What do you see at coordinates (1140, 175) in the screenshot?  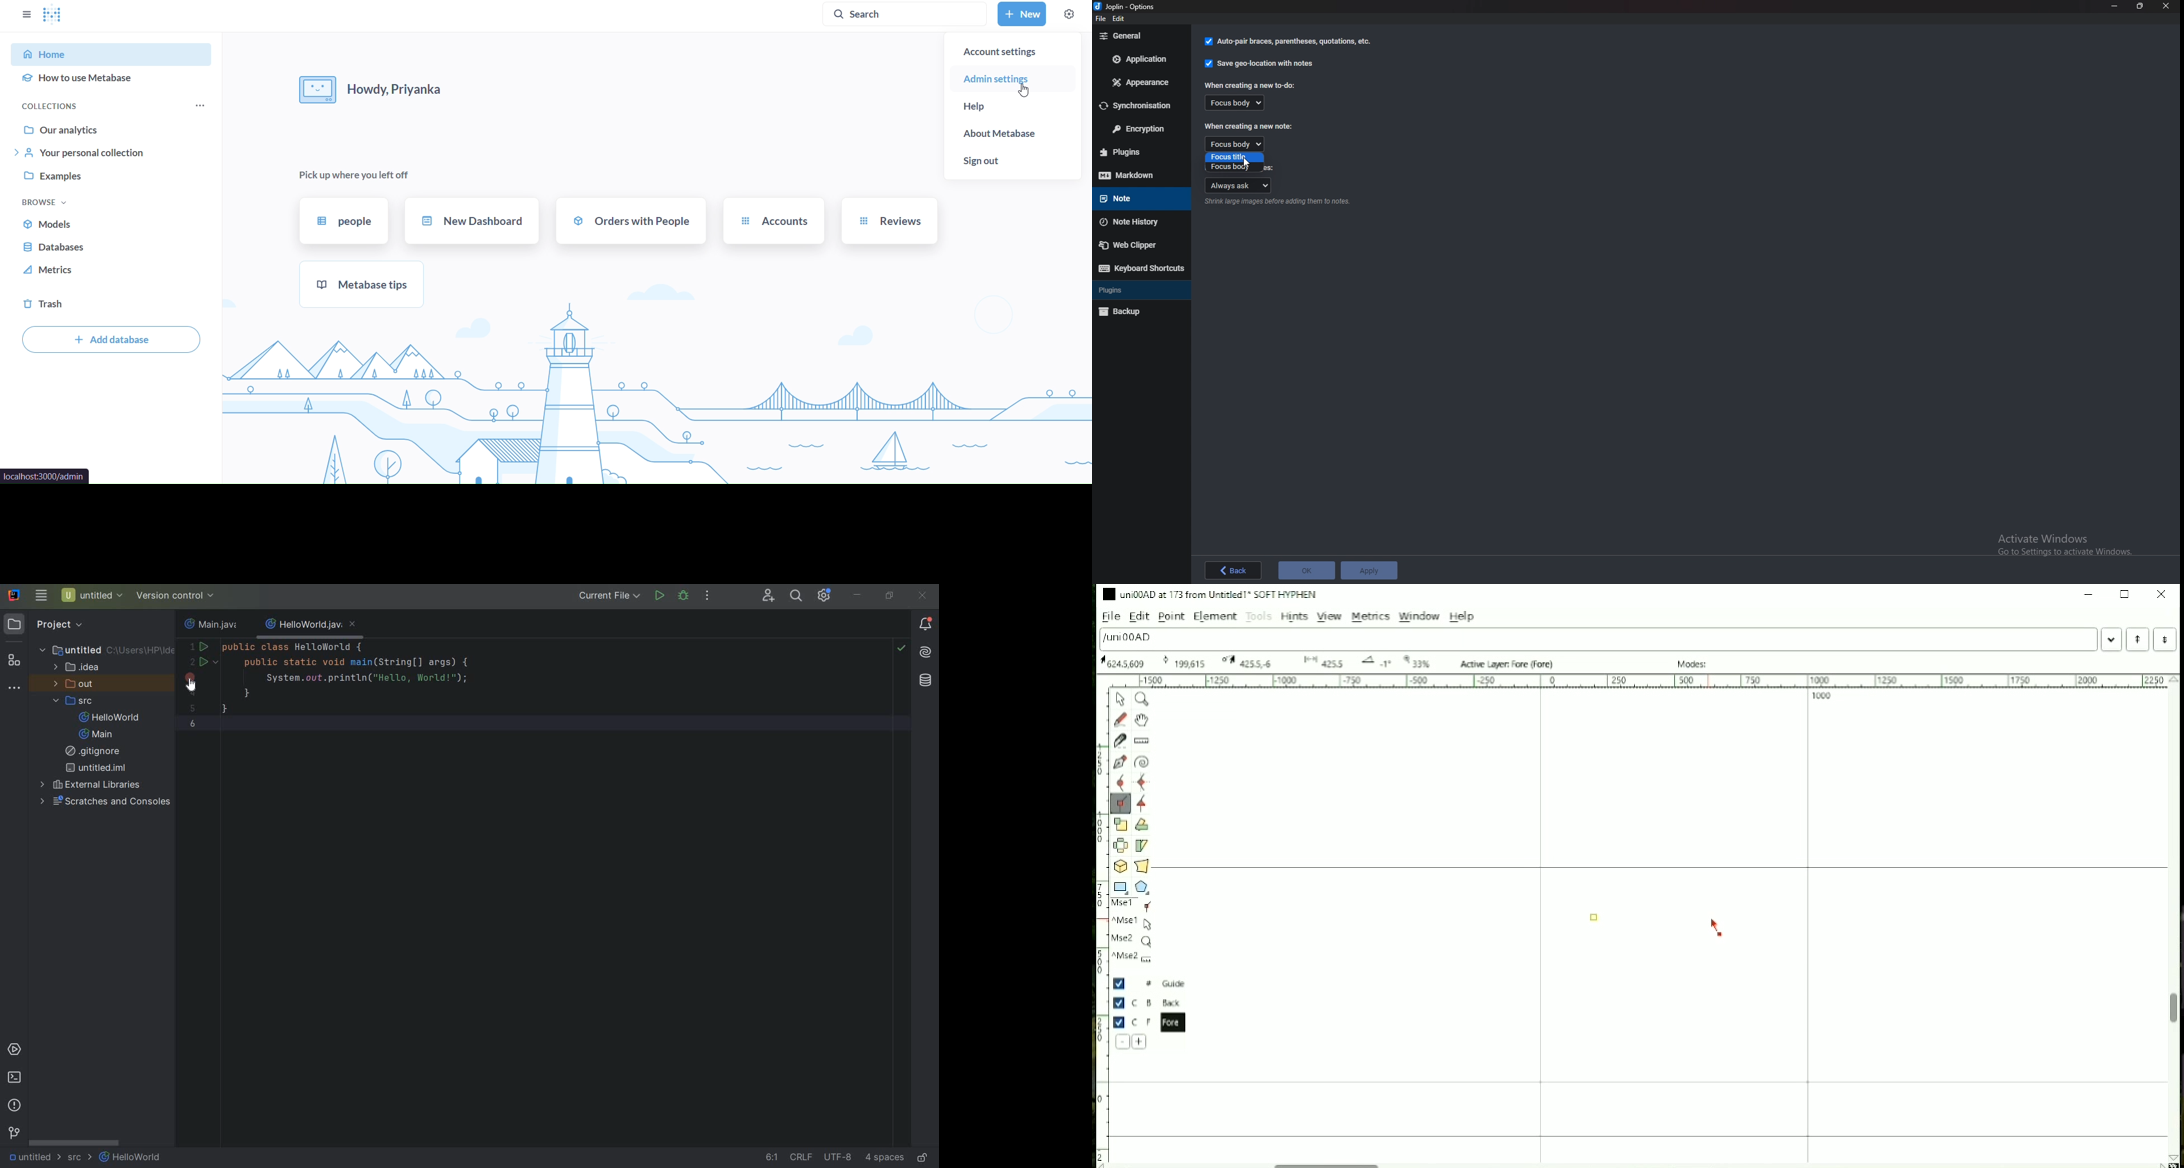 I see `mark down` at bounding box center [1140, 175].